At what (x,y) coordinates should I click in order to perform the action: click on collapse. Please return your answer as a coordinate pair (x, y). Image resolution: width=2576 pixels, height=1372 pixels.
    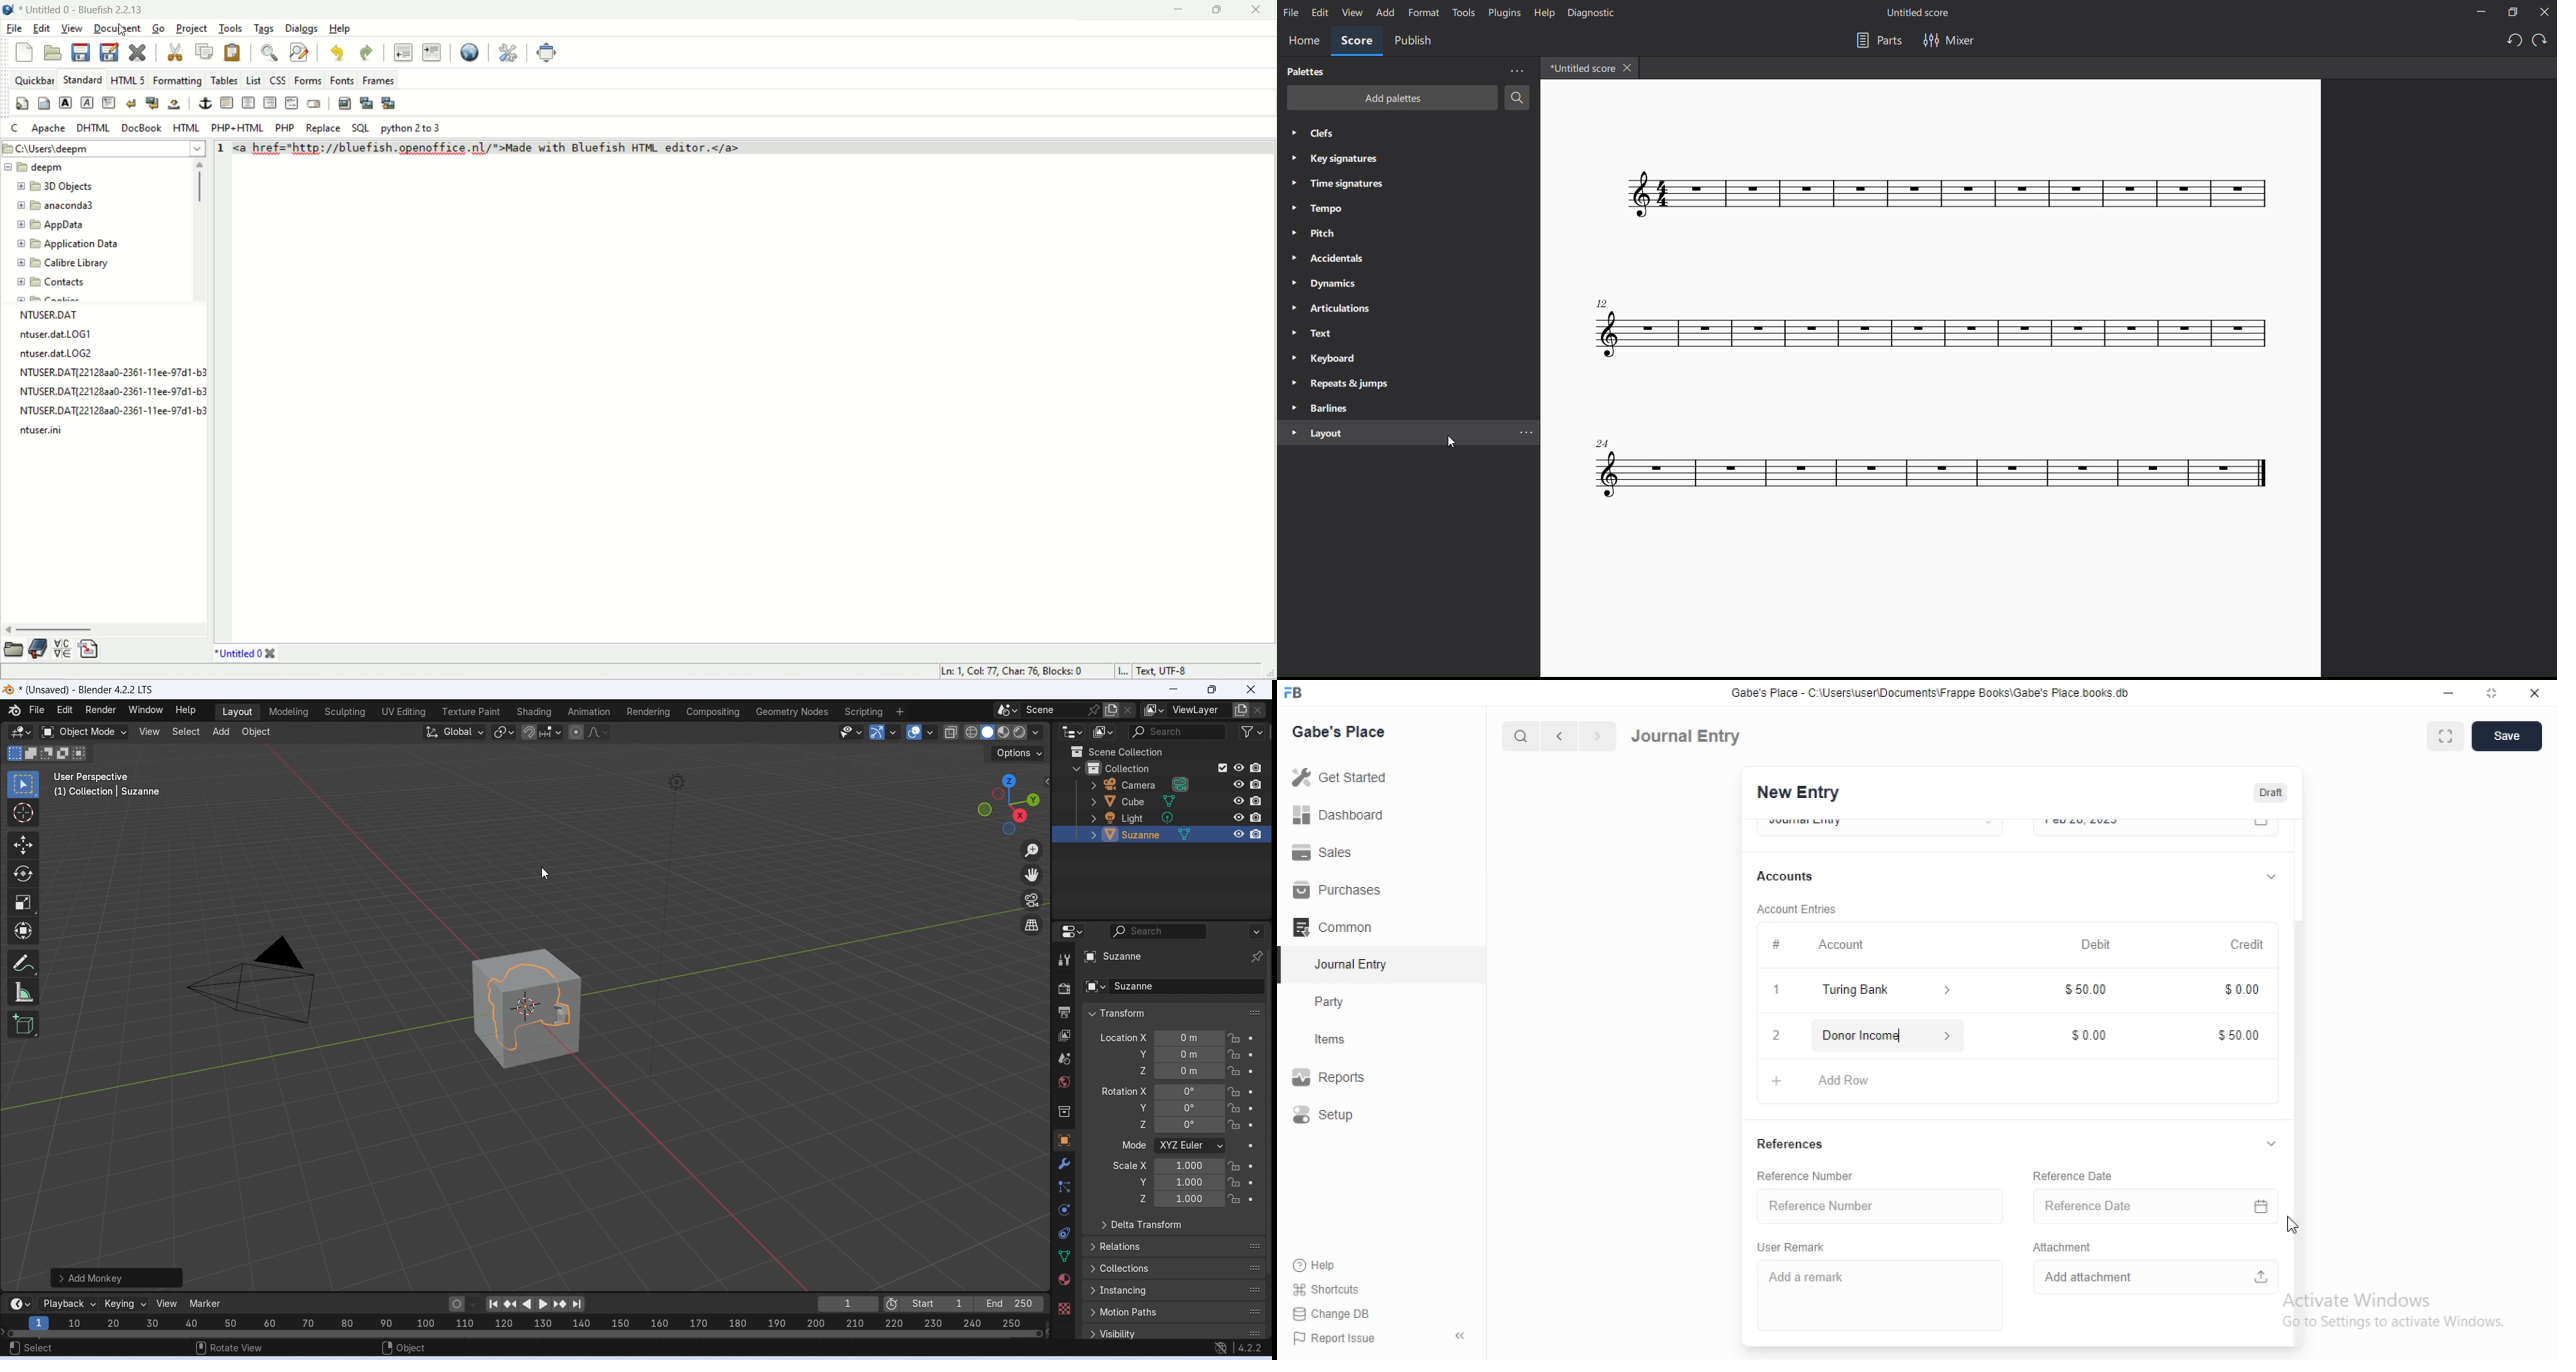
    Looking at the image, I should click on (2271, 1145).